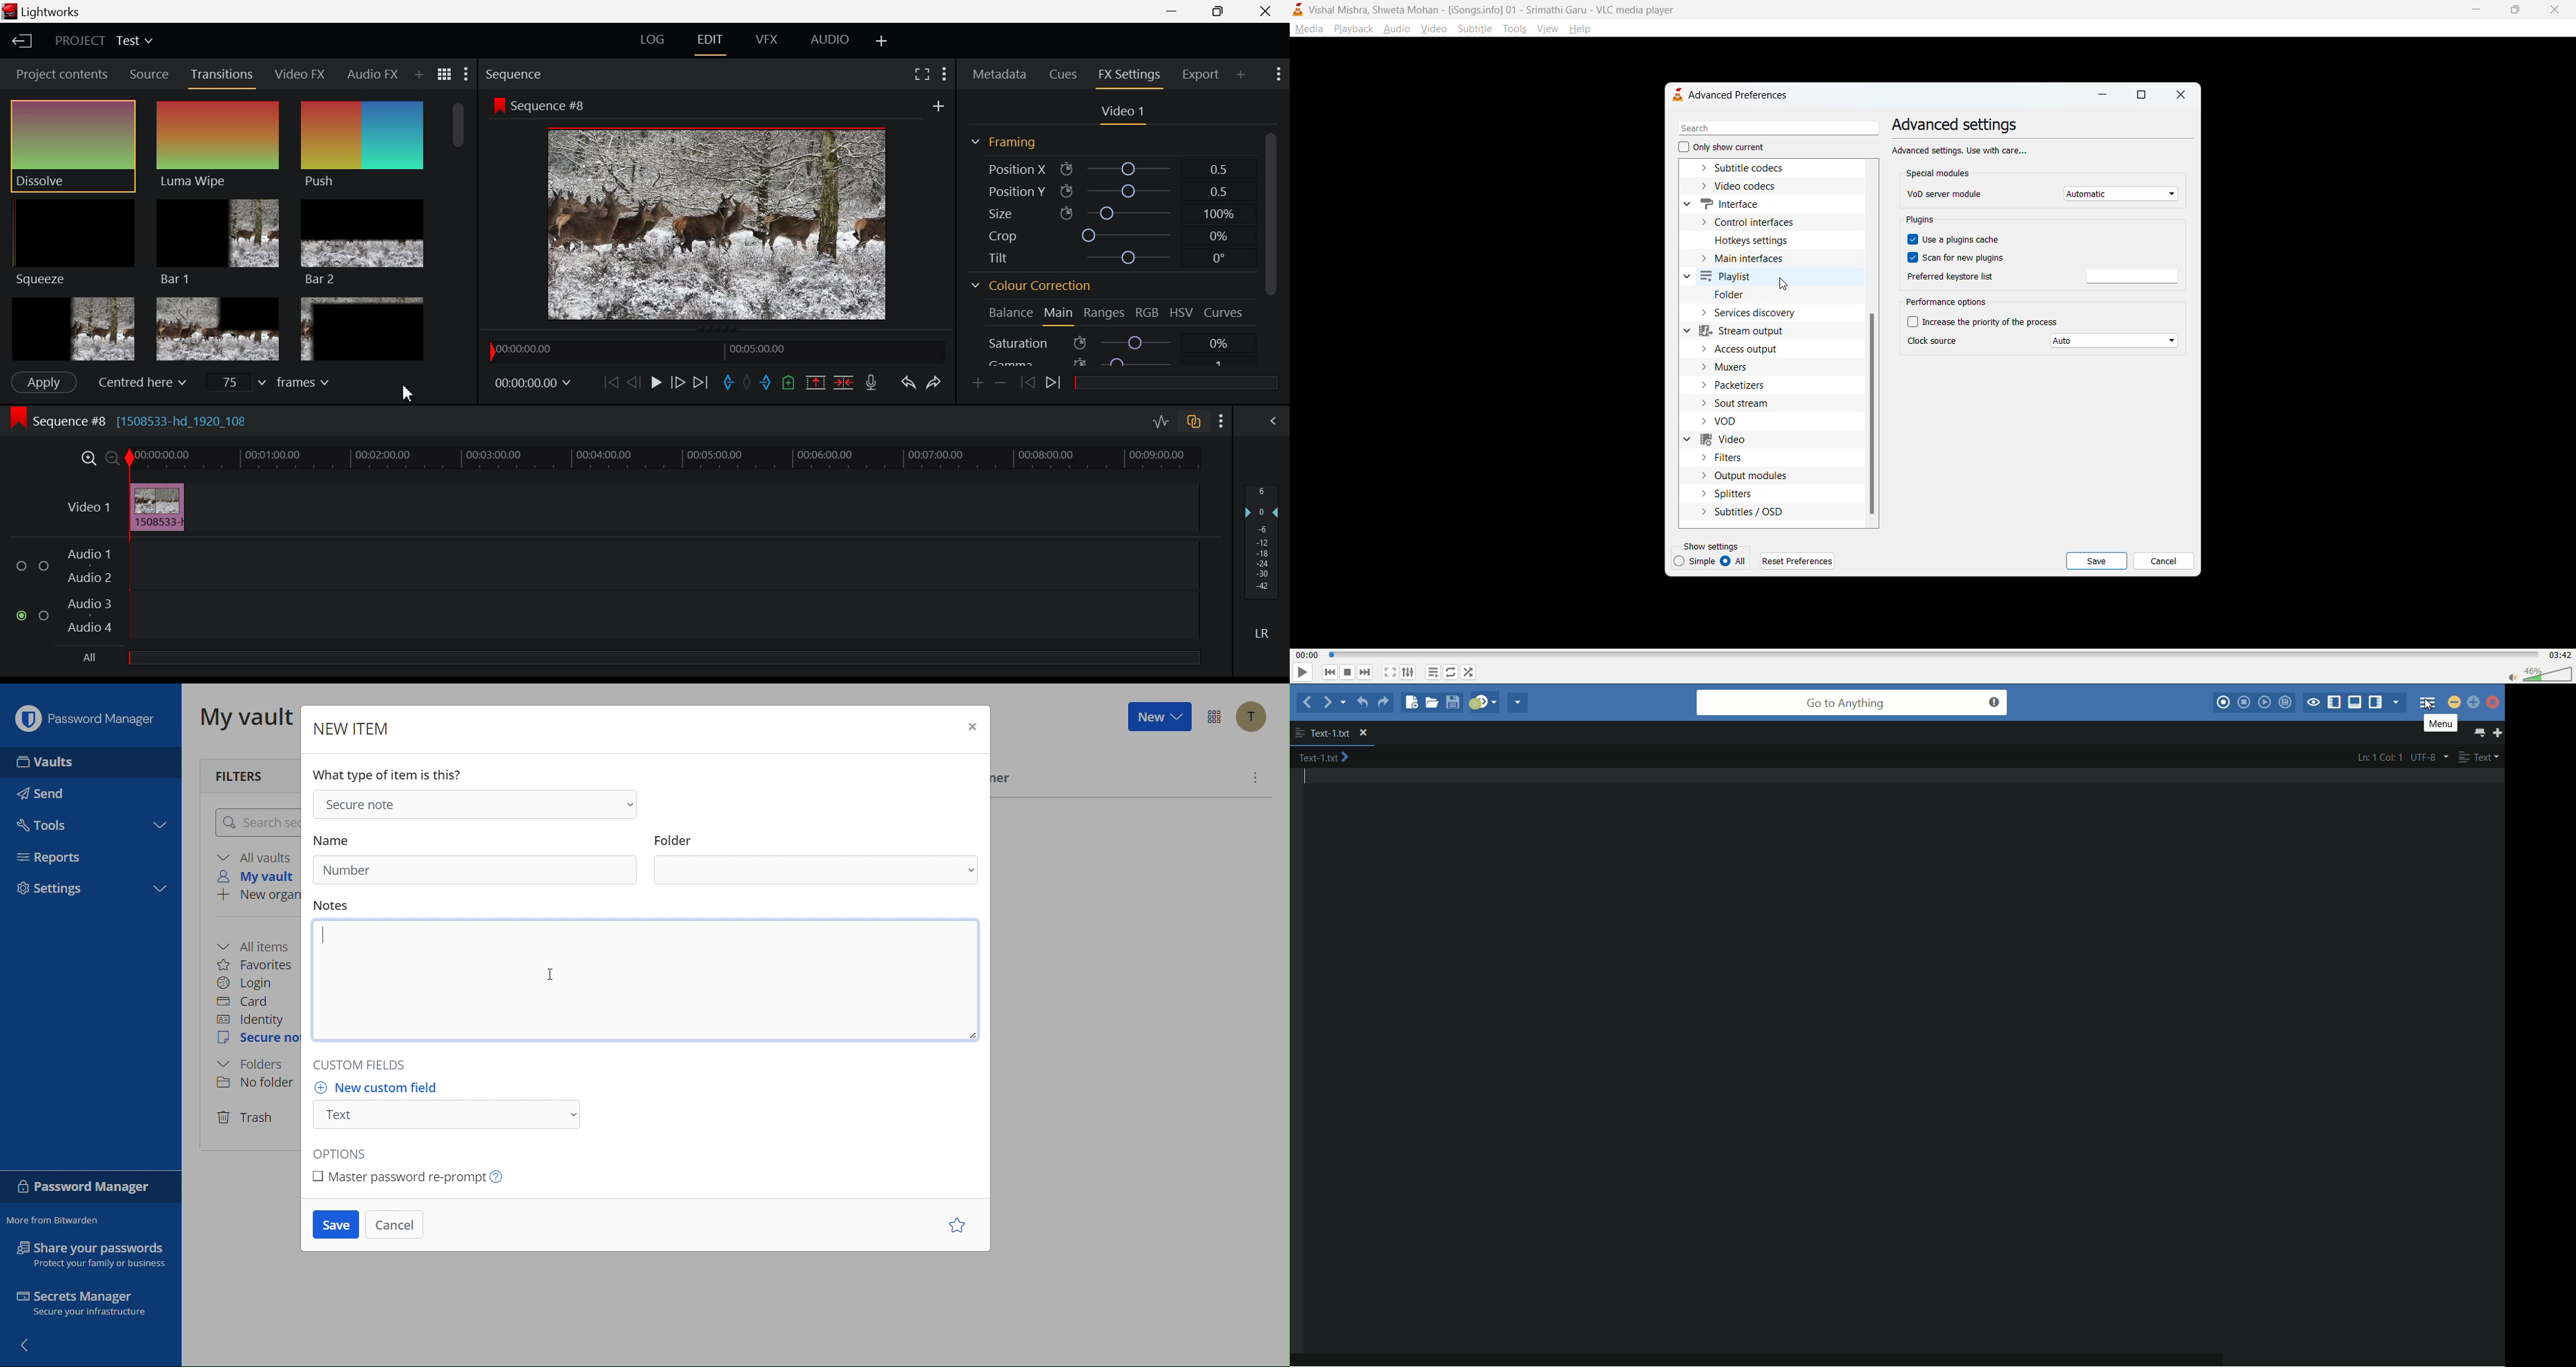 The width and height of the screenshot is (2576, 1372). I want to click on use a plugins cache, so click(1957, 241).